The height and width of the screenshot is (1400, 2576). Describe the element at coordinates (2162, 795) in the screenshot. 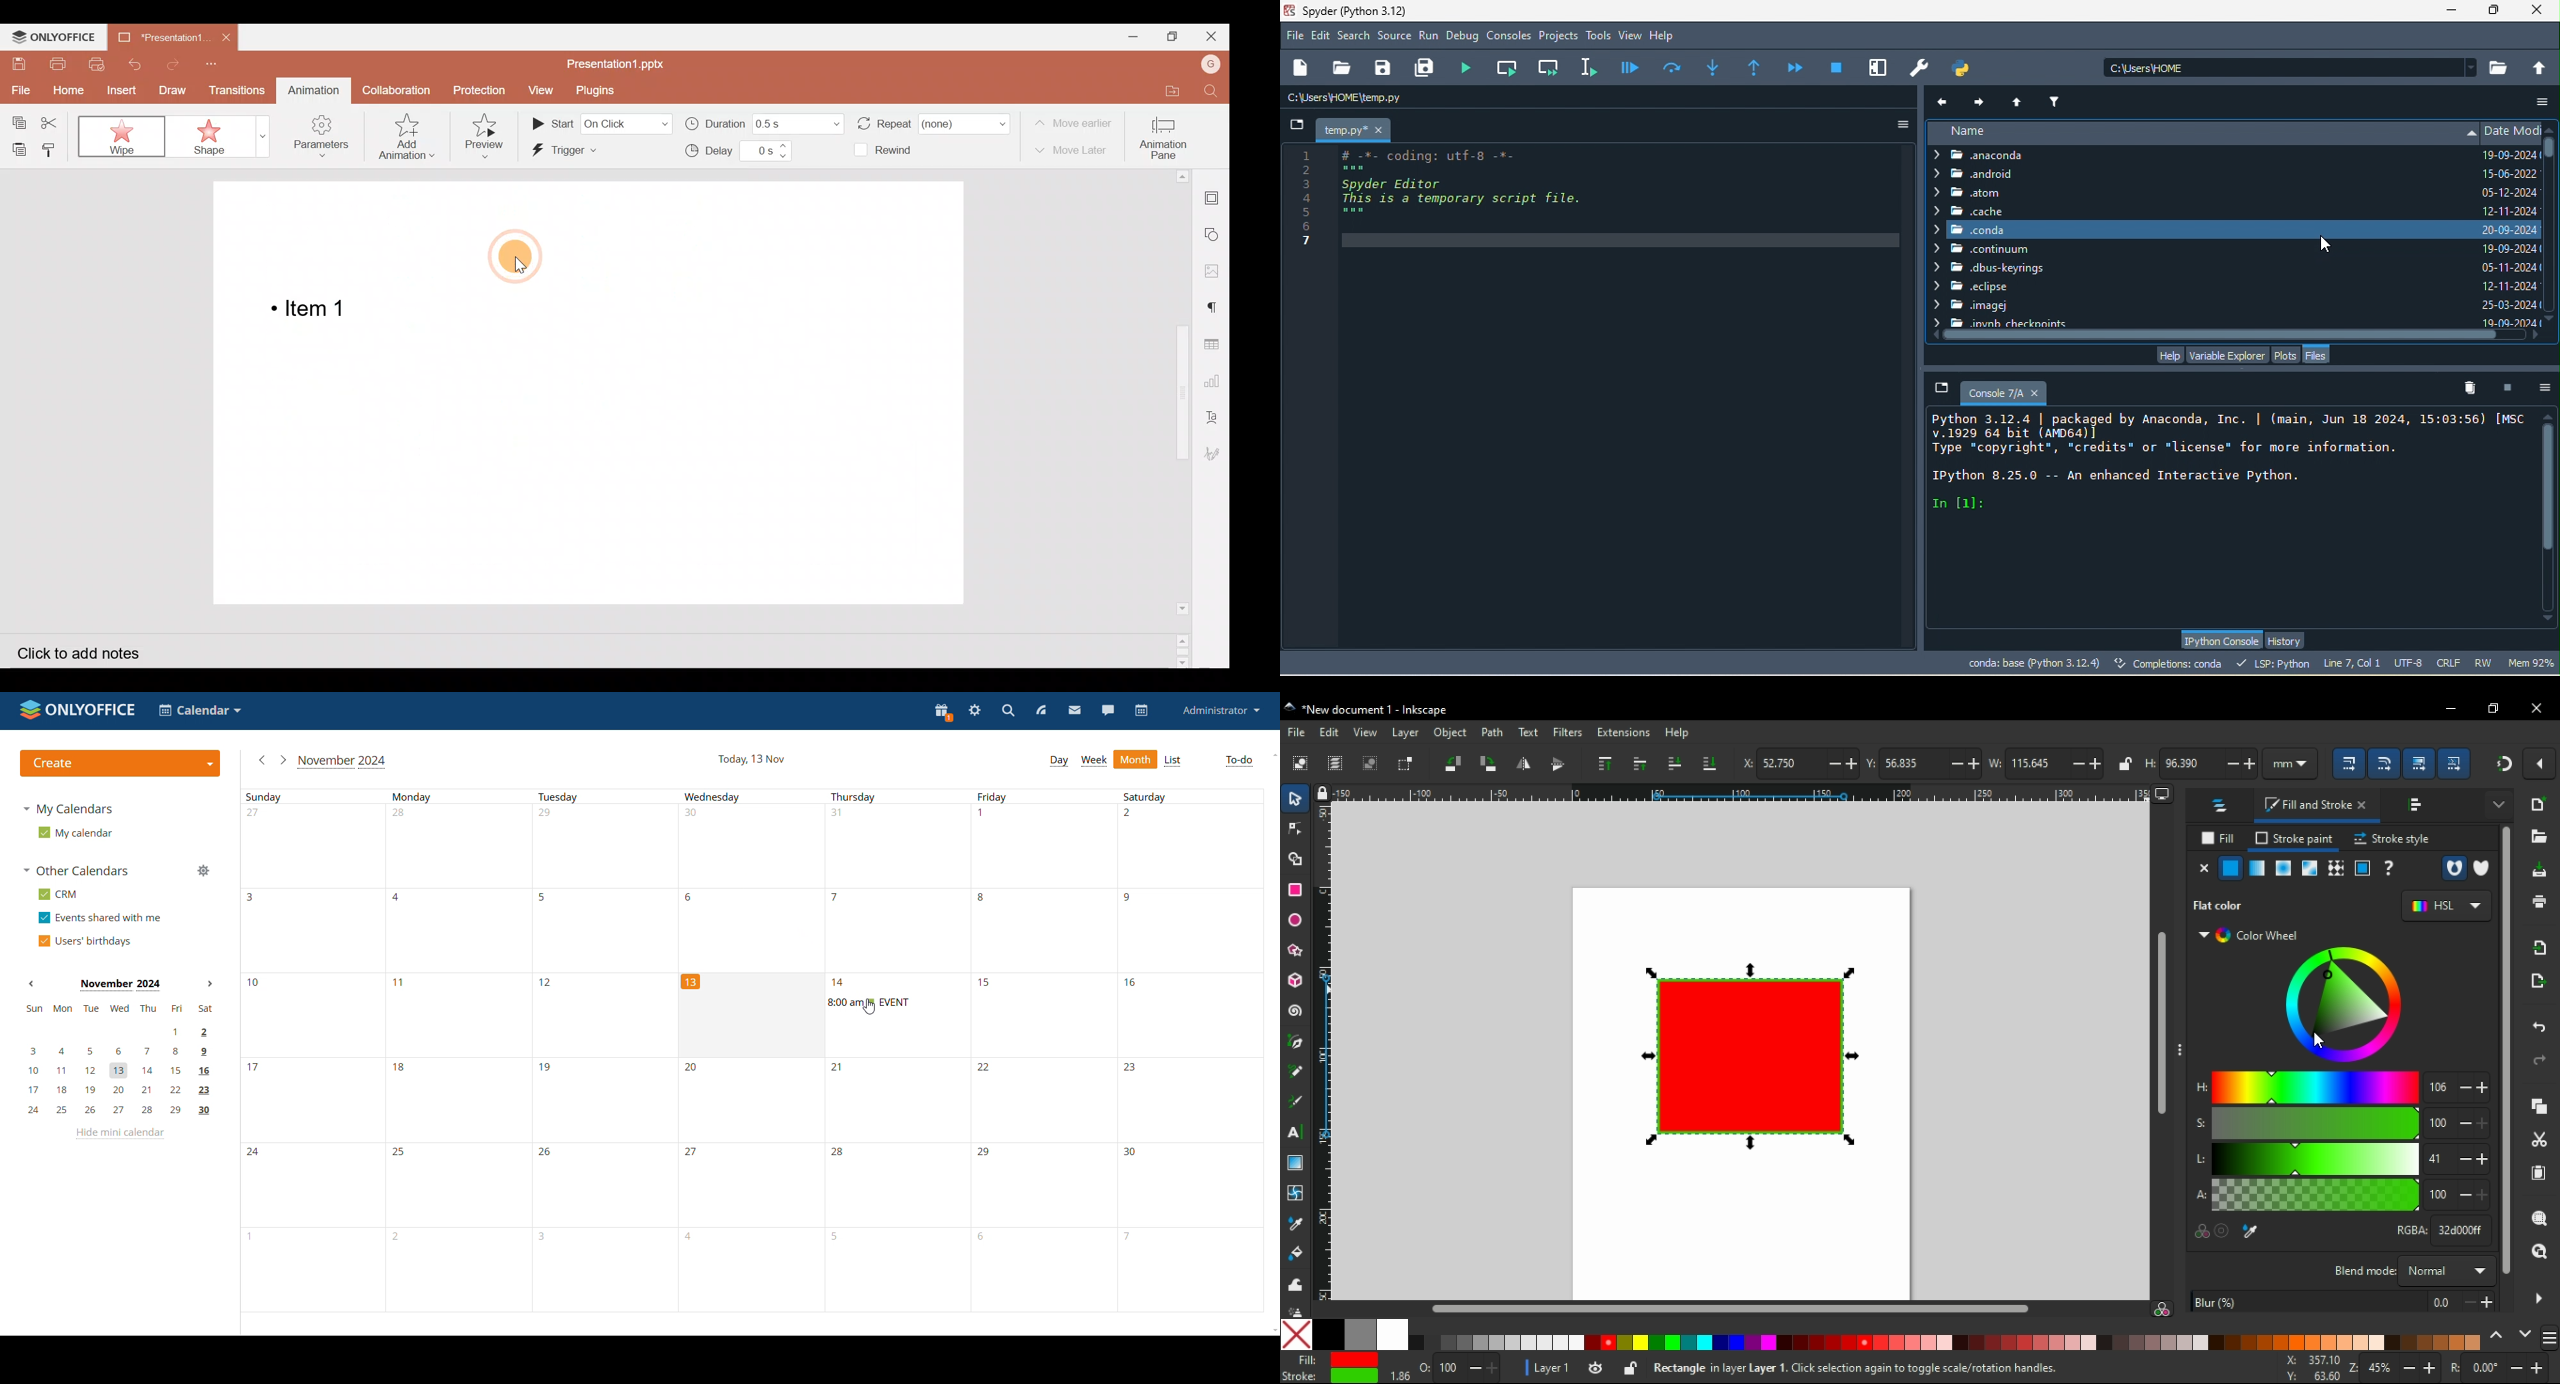

I see `computer icon` at that location.